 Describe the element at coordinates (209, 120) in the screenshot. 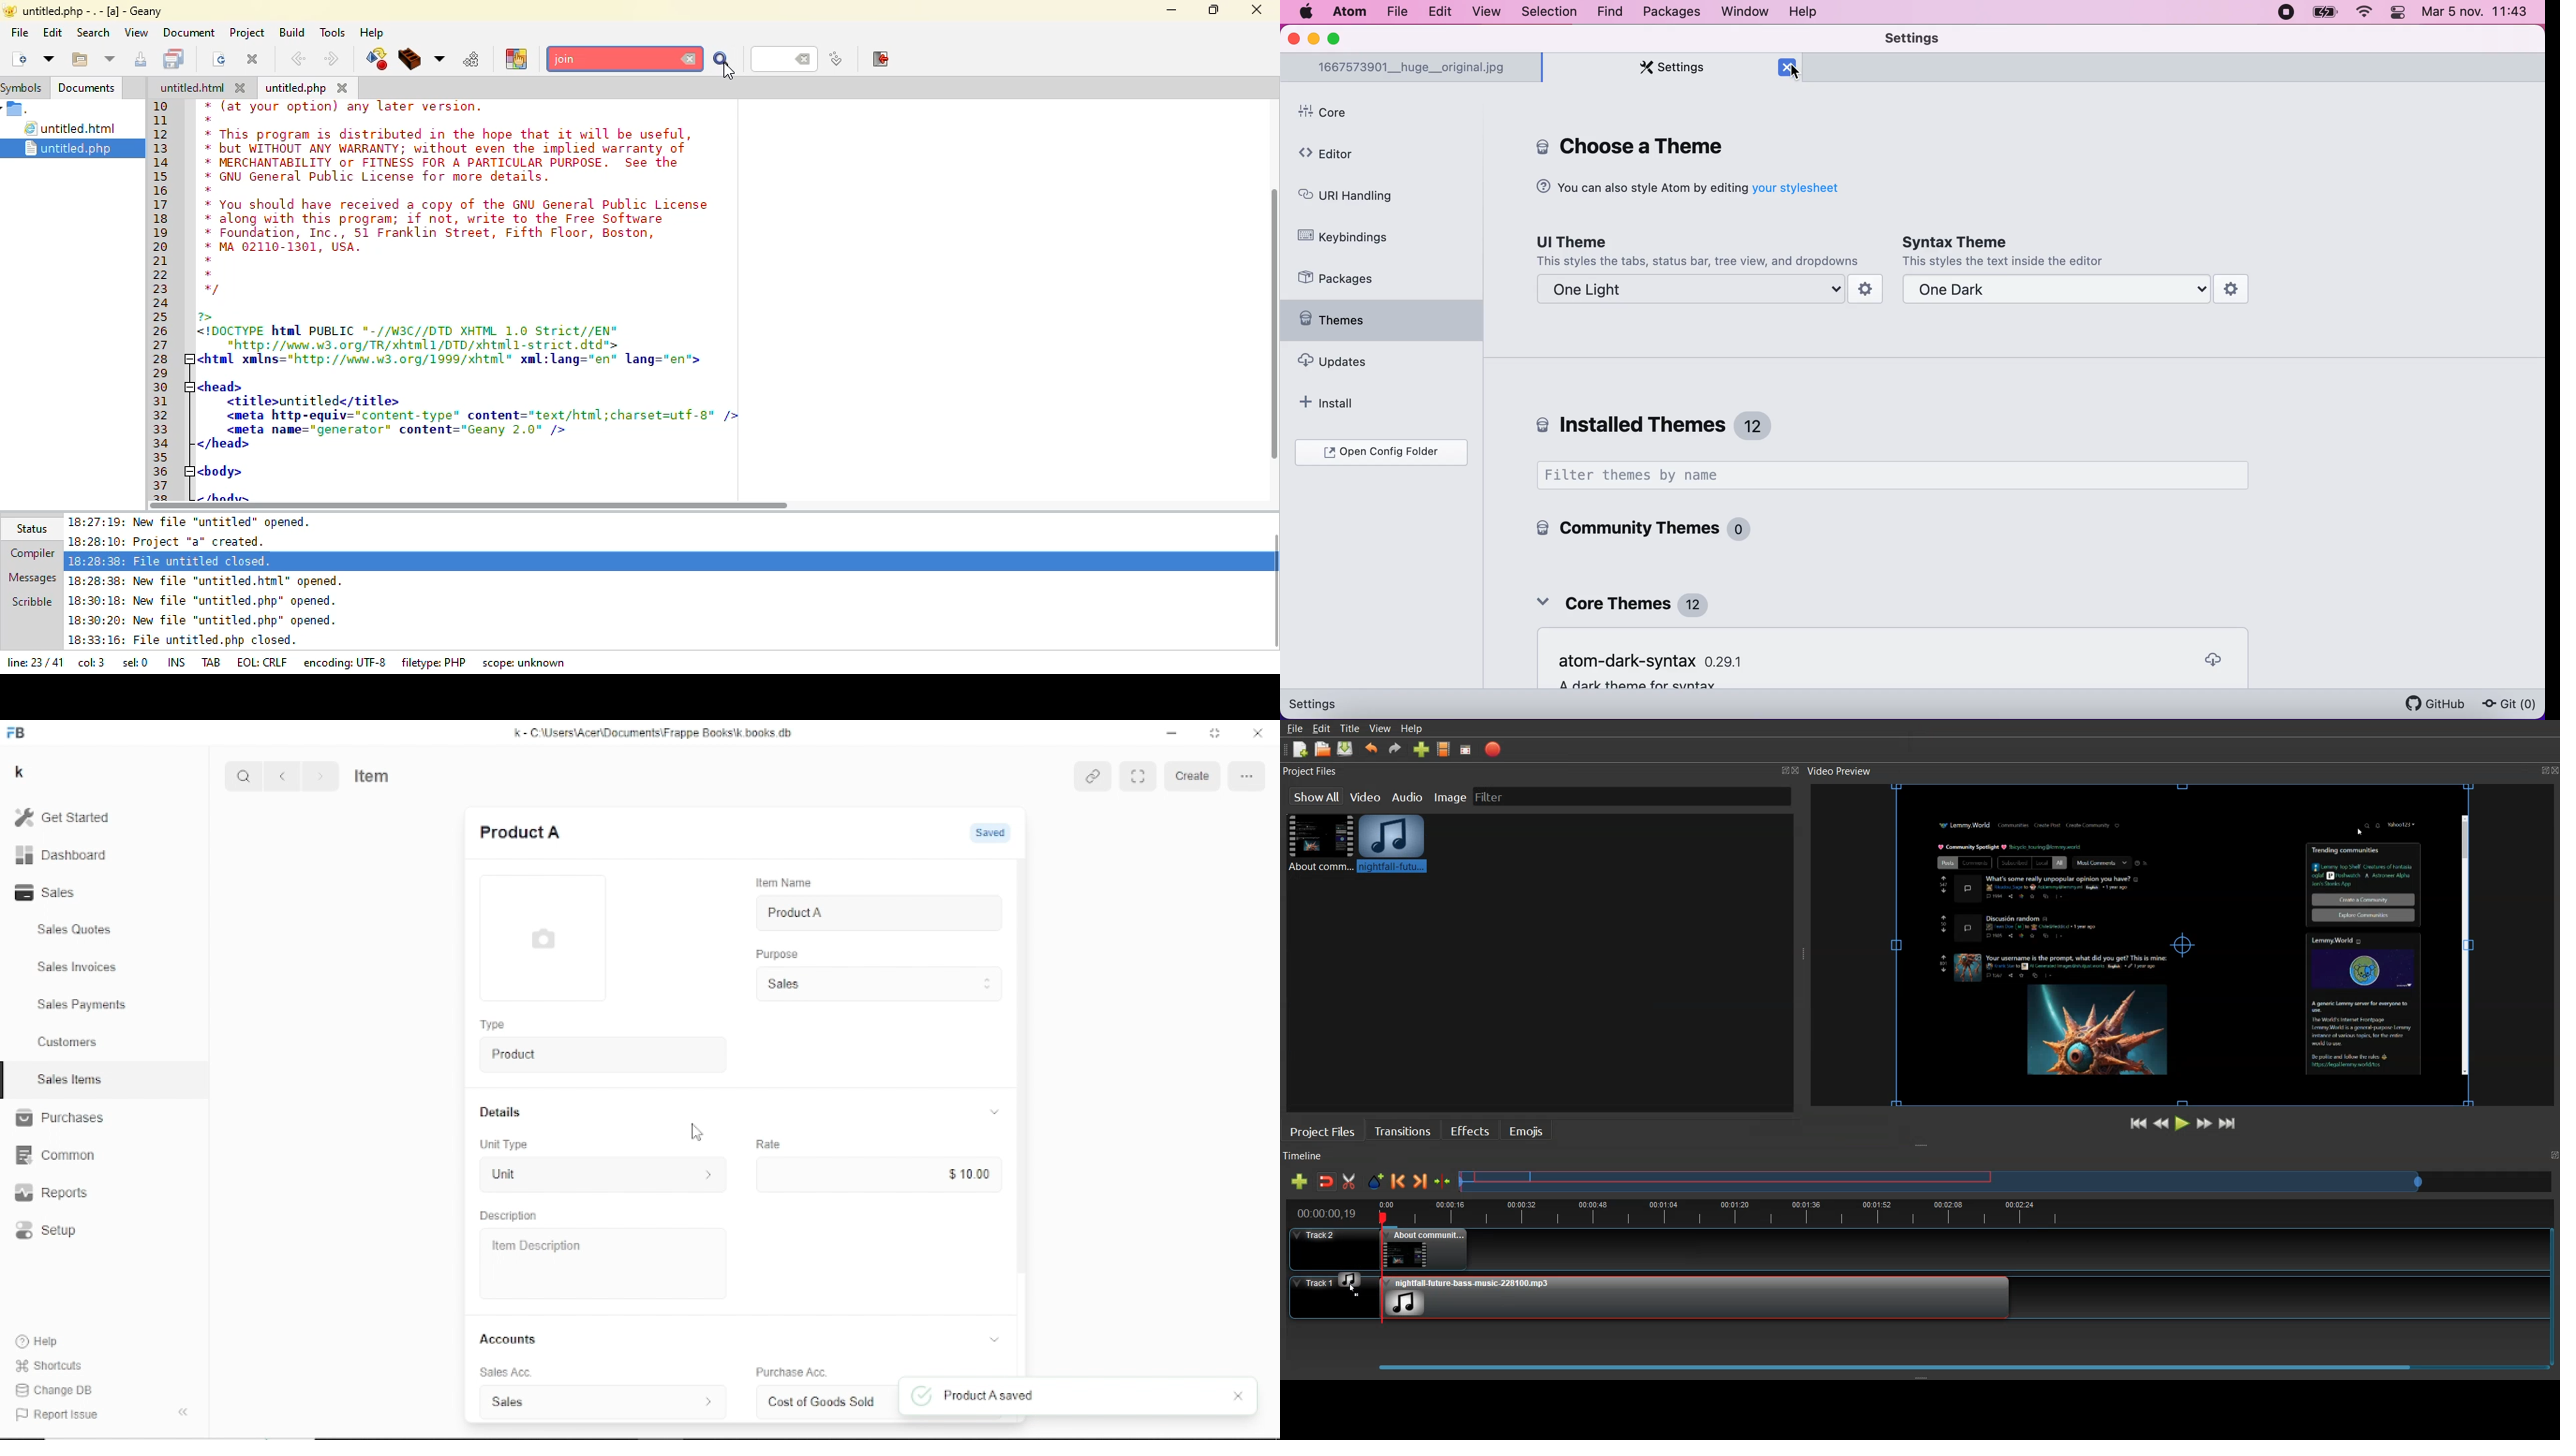

I see `*` at that location.